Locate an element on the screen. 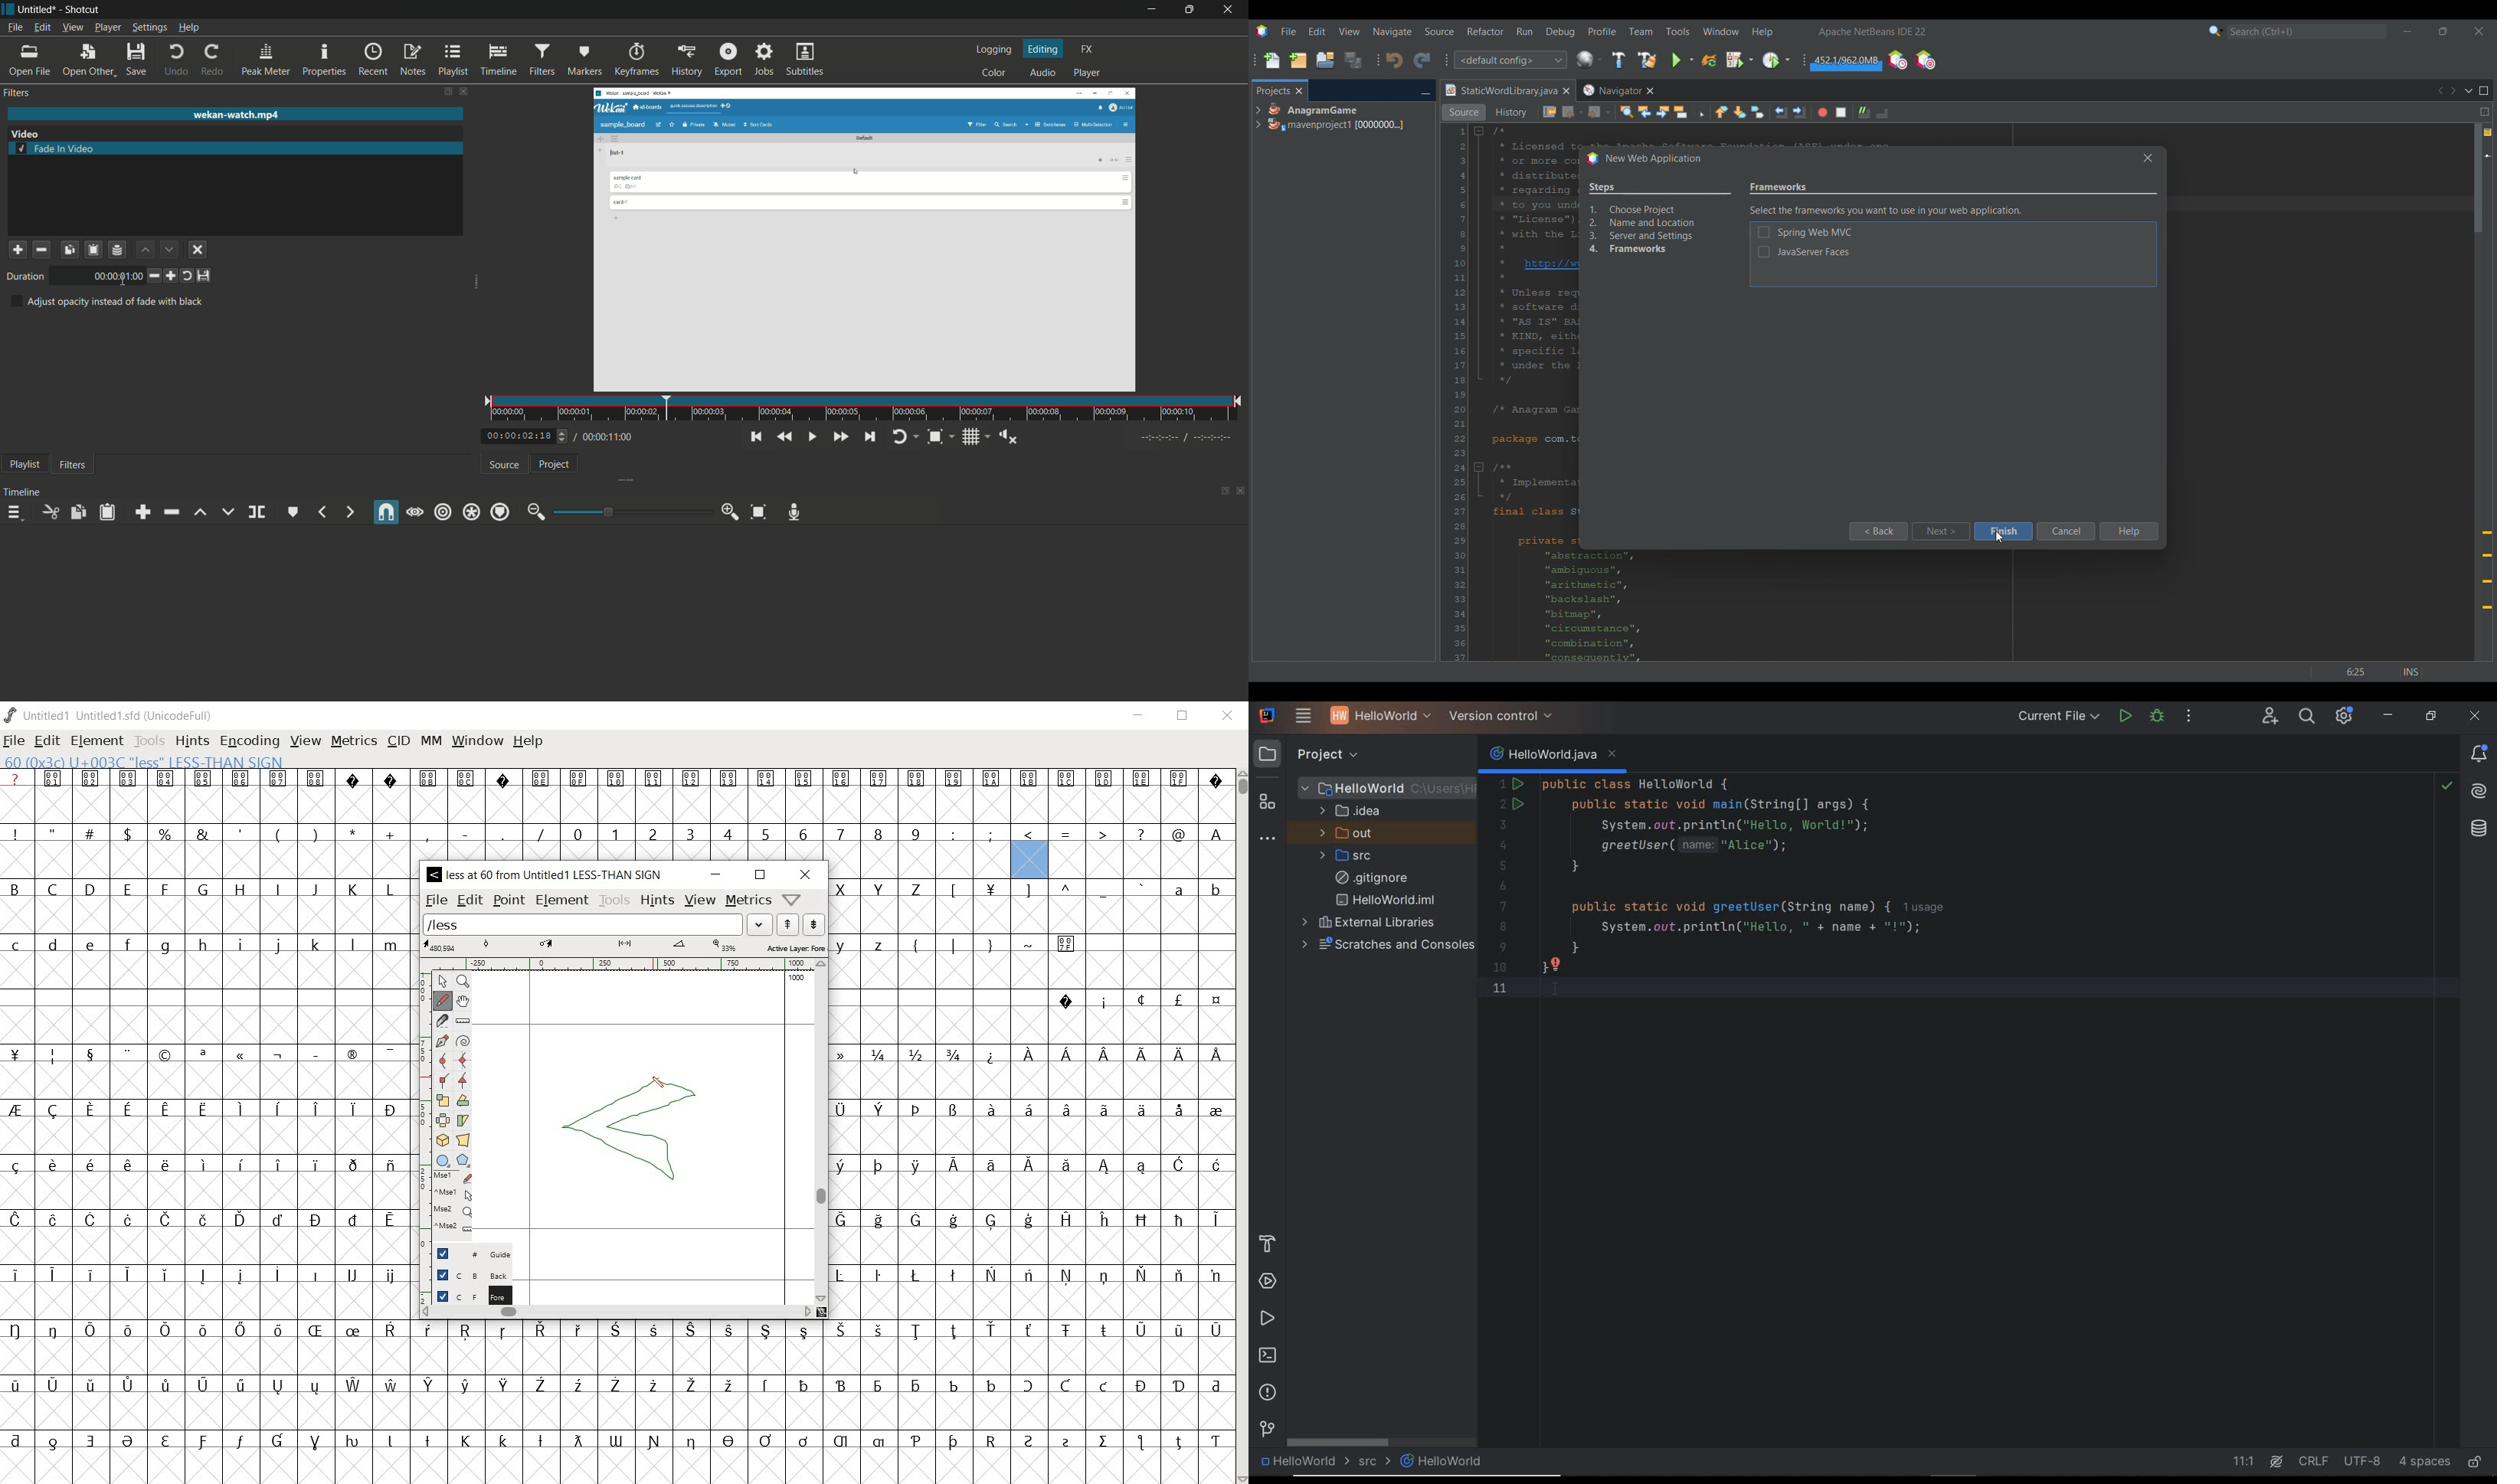  restore down is located at coordinates (760, 876).